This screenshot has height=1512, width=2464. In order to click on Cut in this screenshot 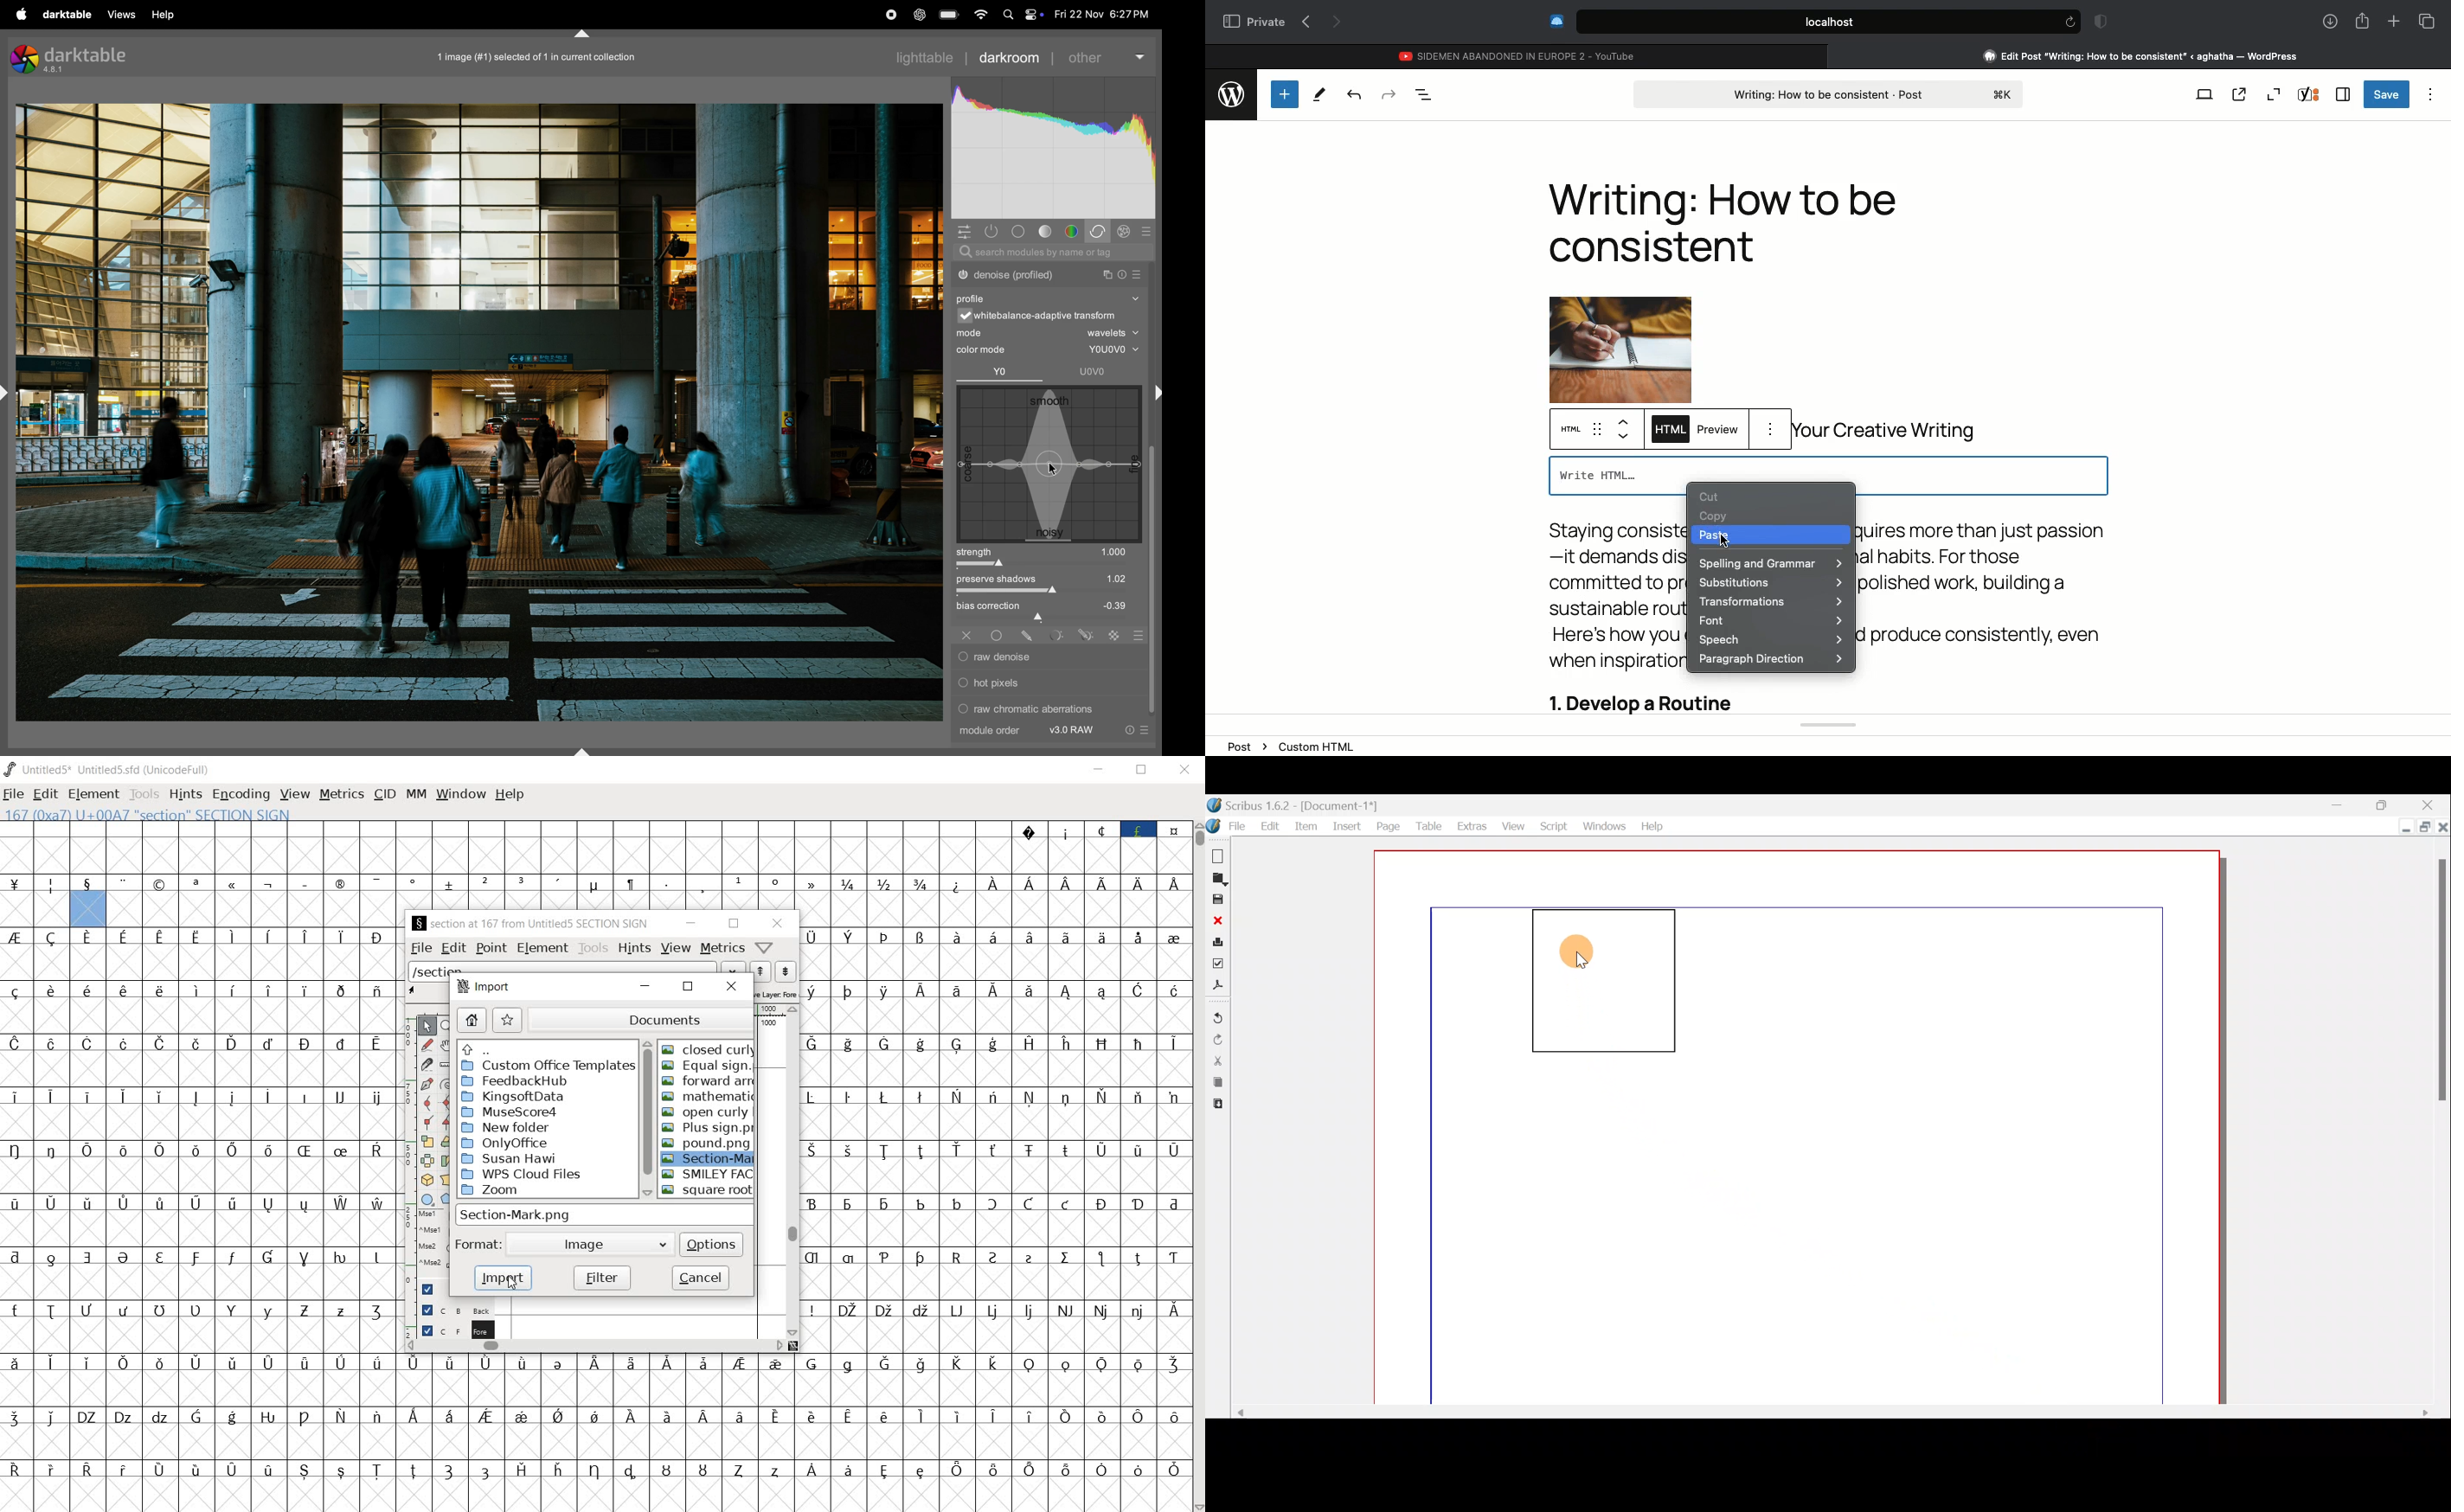, I will do `click(1713, 497)`.